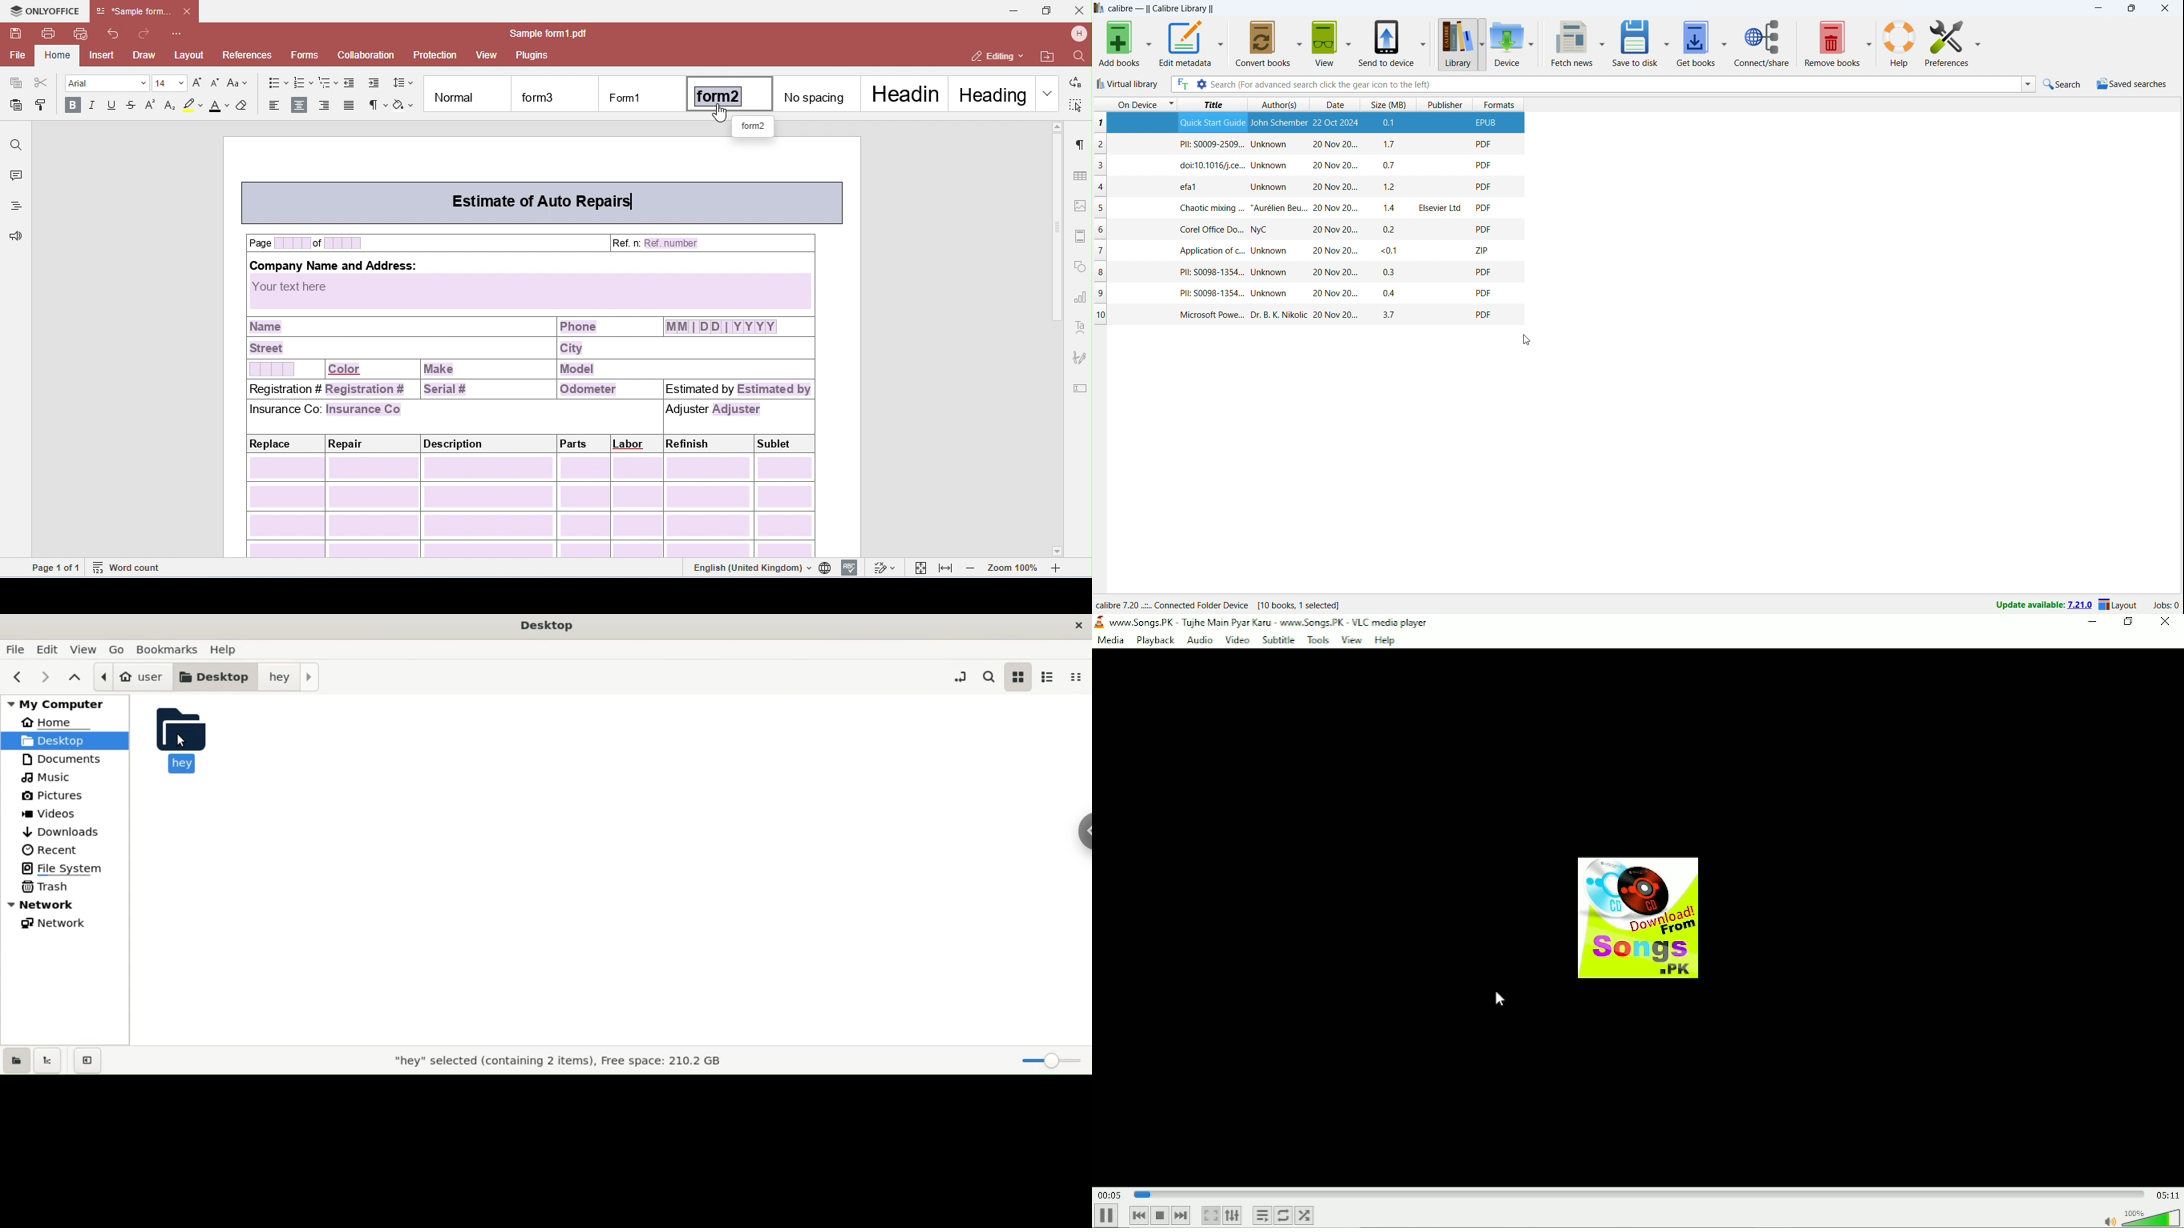  Describe the element at coordinates (49, 815) in the screenshot. I see `videos` at that location.